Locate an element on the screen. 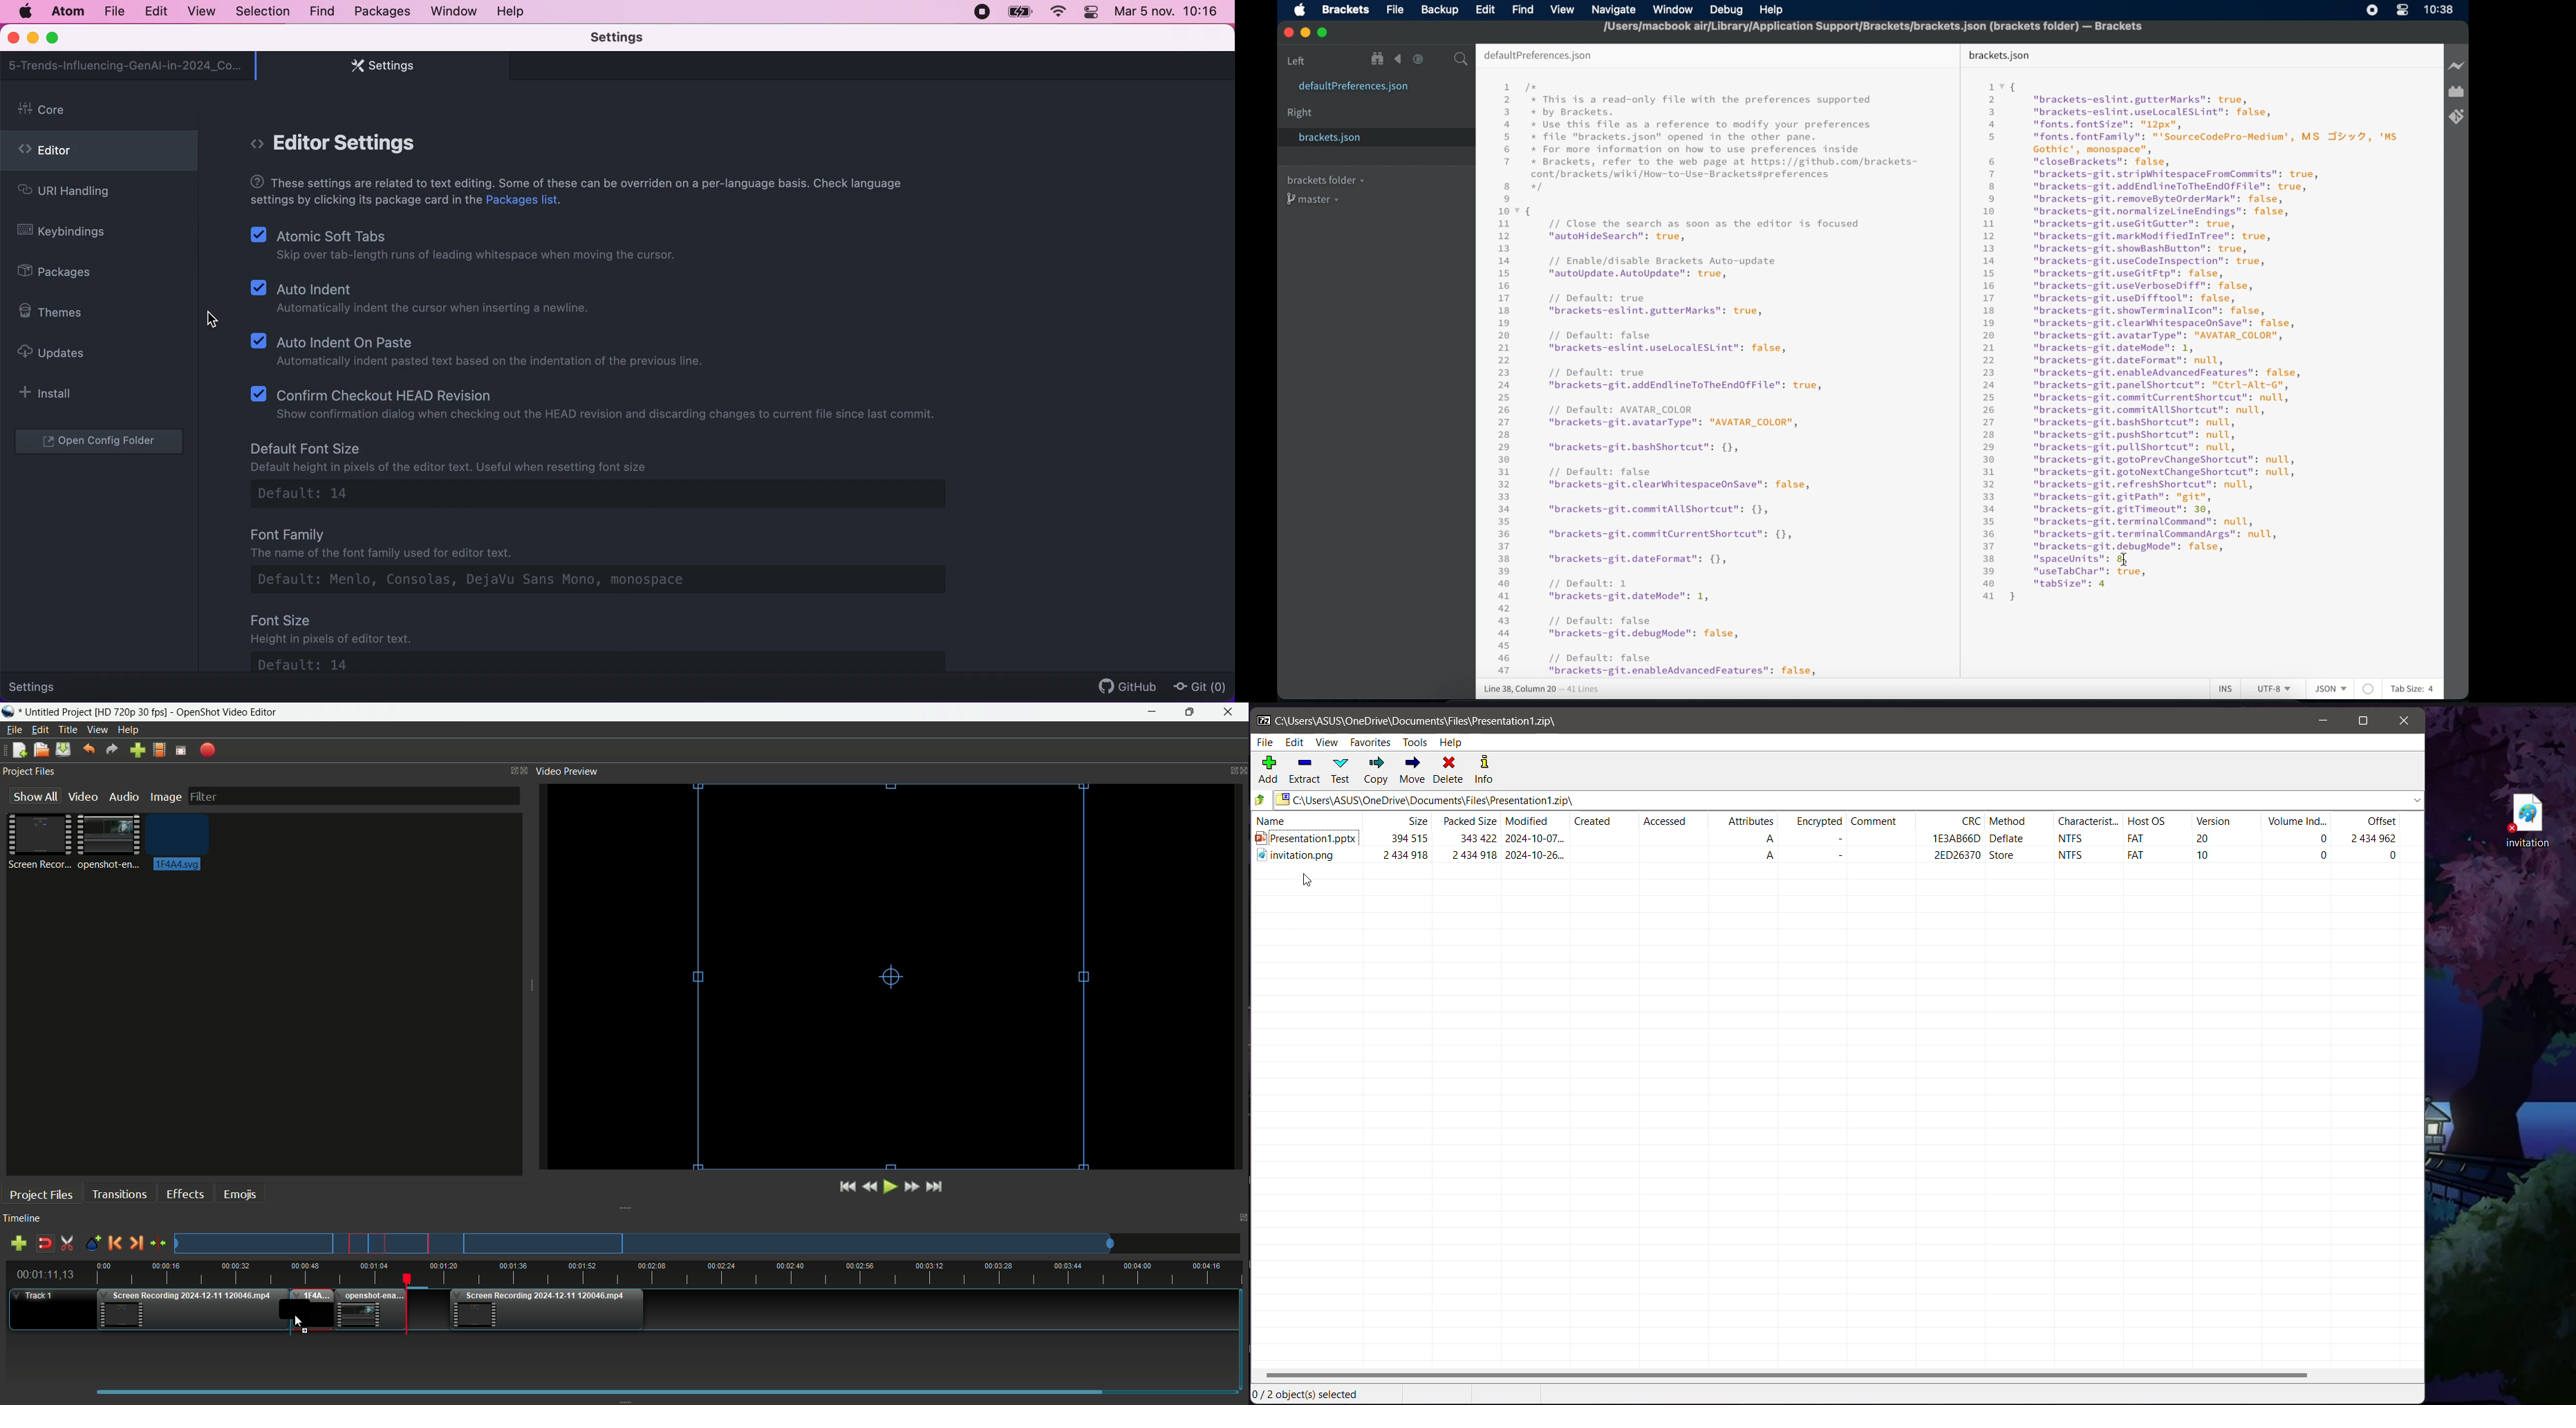 The image size is (2576, 1428). Offset is located at coordinates (2366, 821).